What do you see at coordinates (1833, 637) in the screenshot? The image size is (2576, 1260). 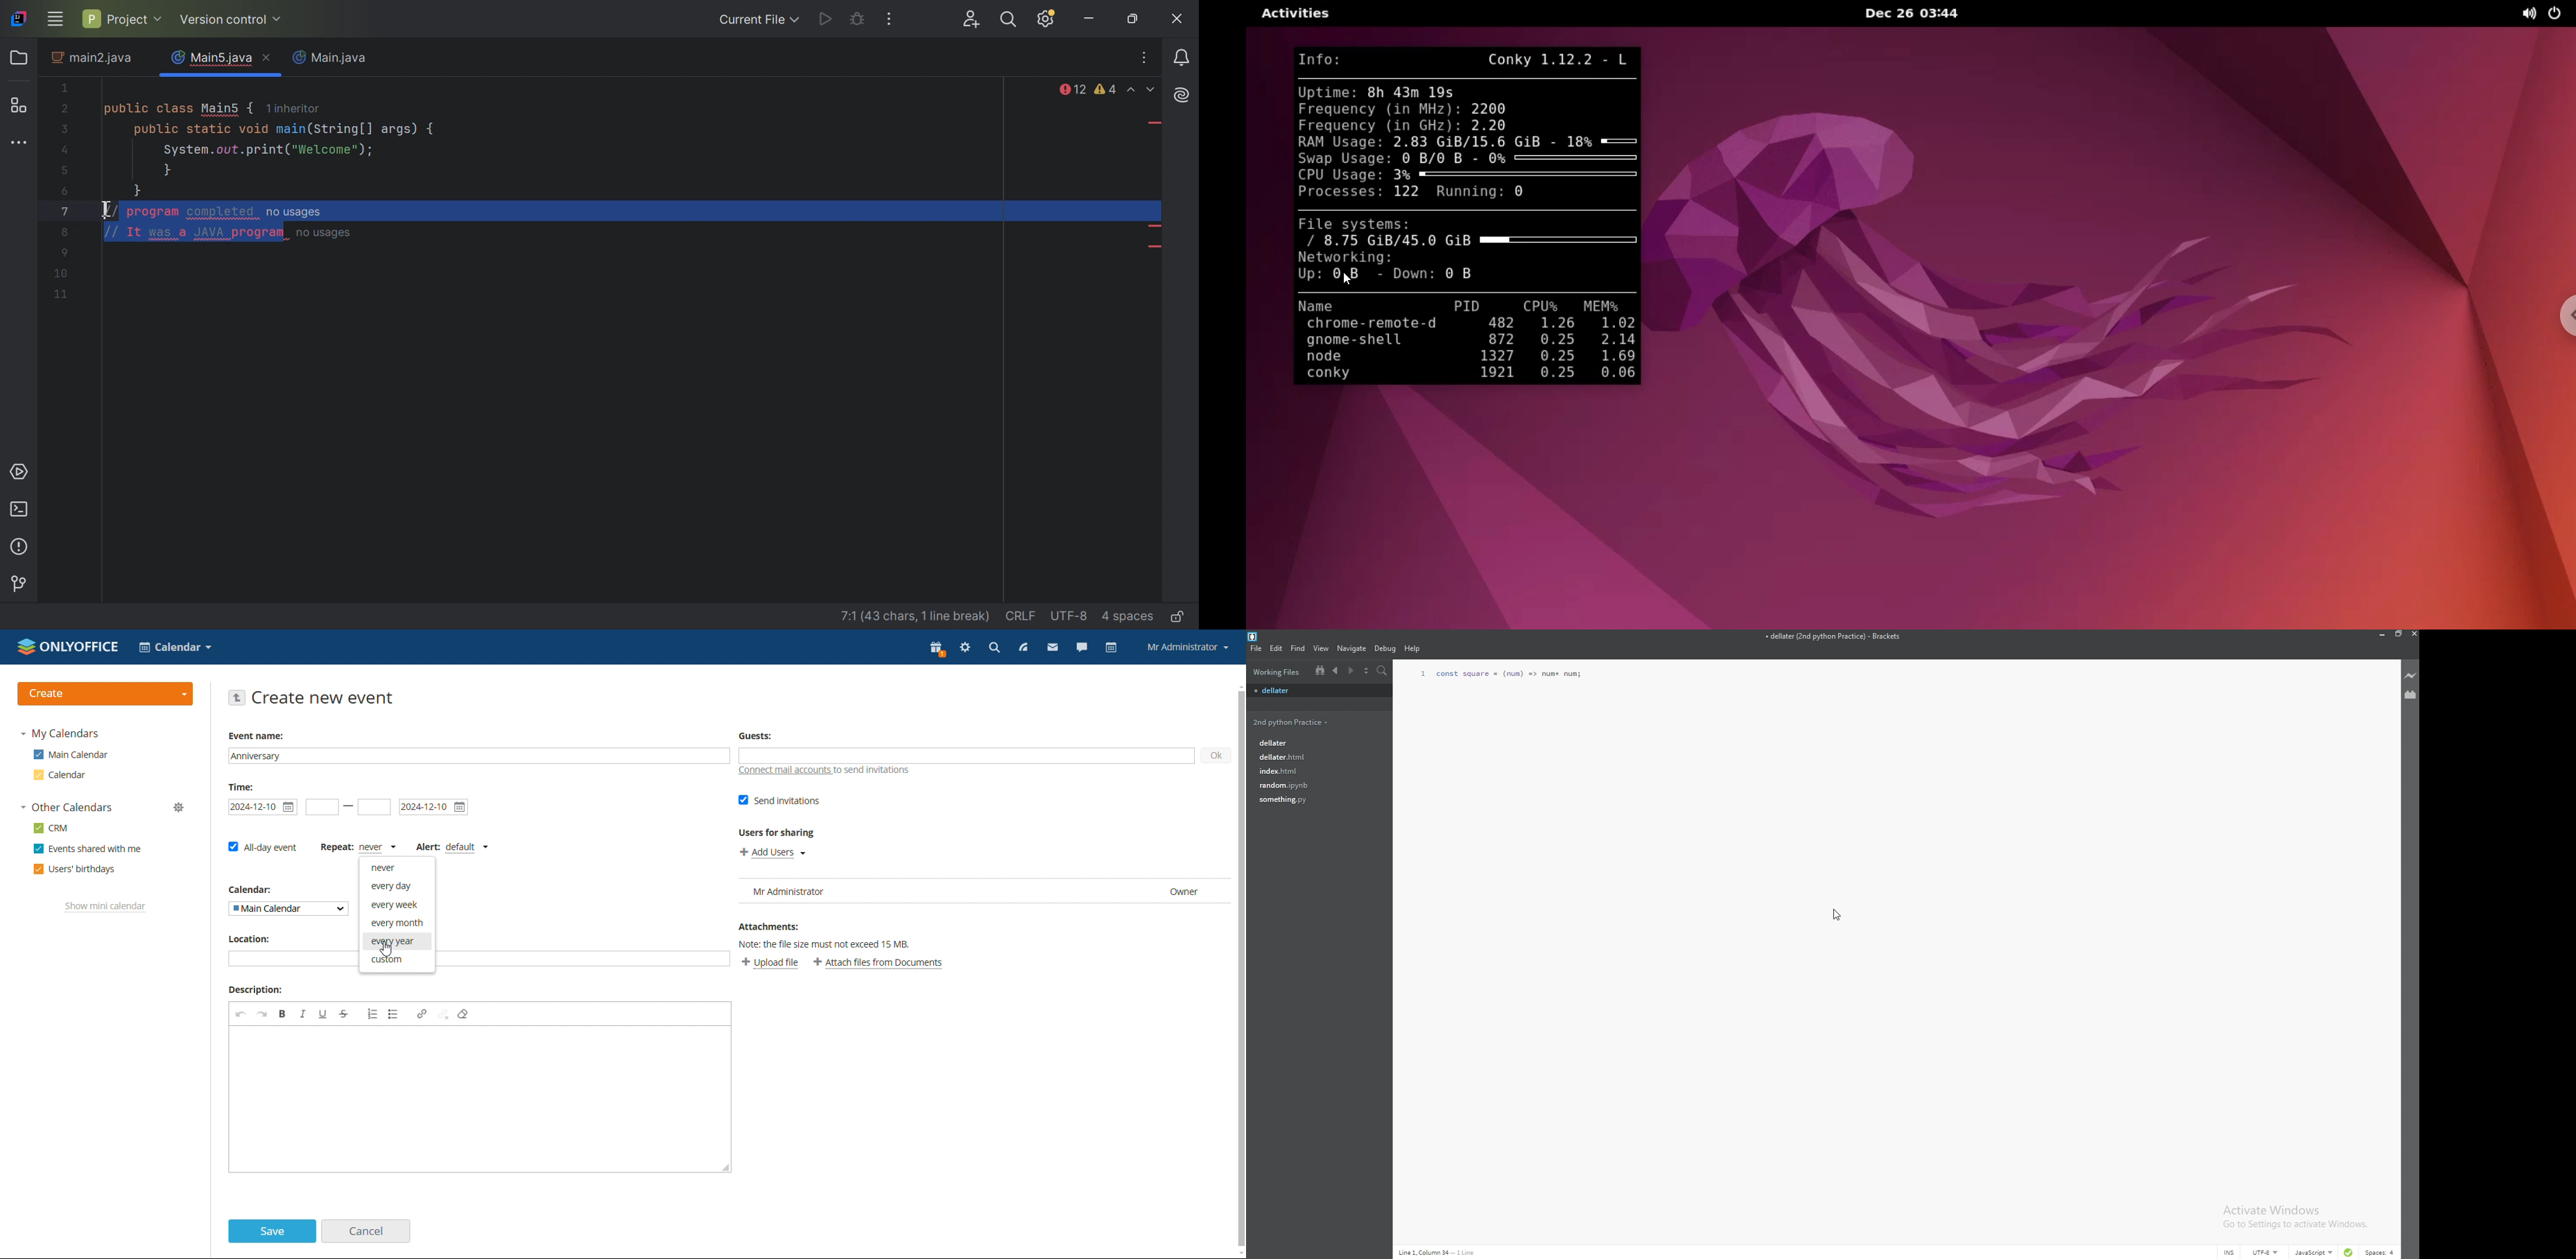 I see `file name` at bounding box center [1833, 637].